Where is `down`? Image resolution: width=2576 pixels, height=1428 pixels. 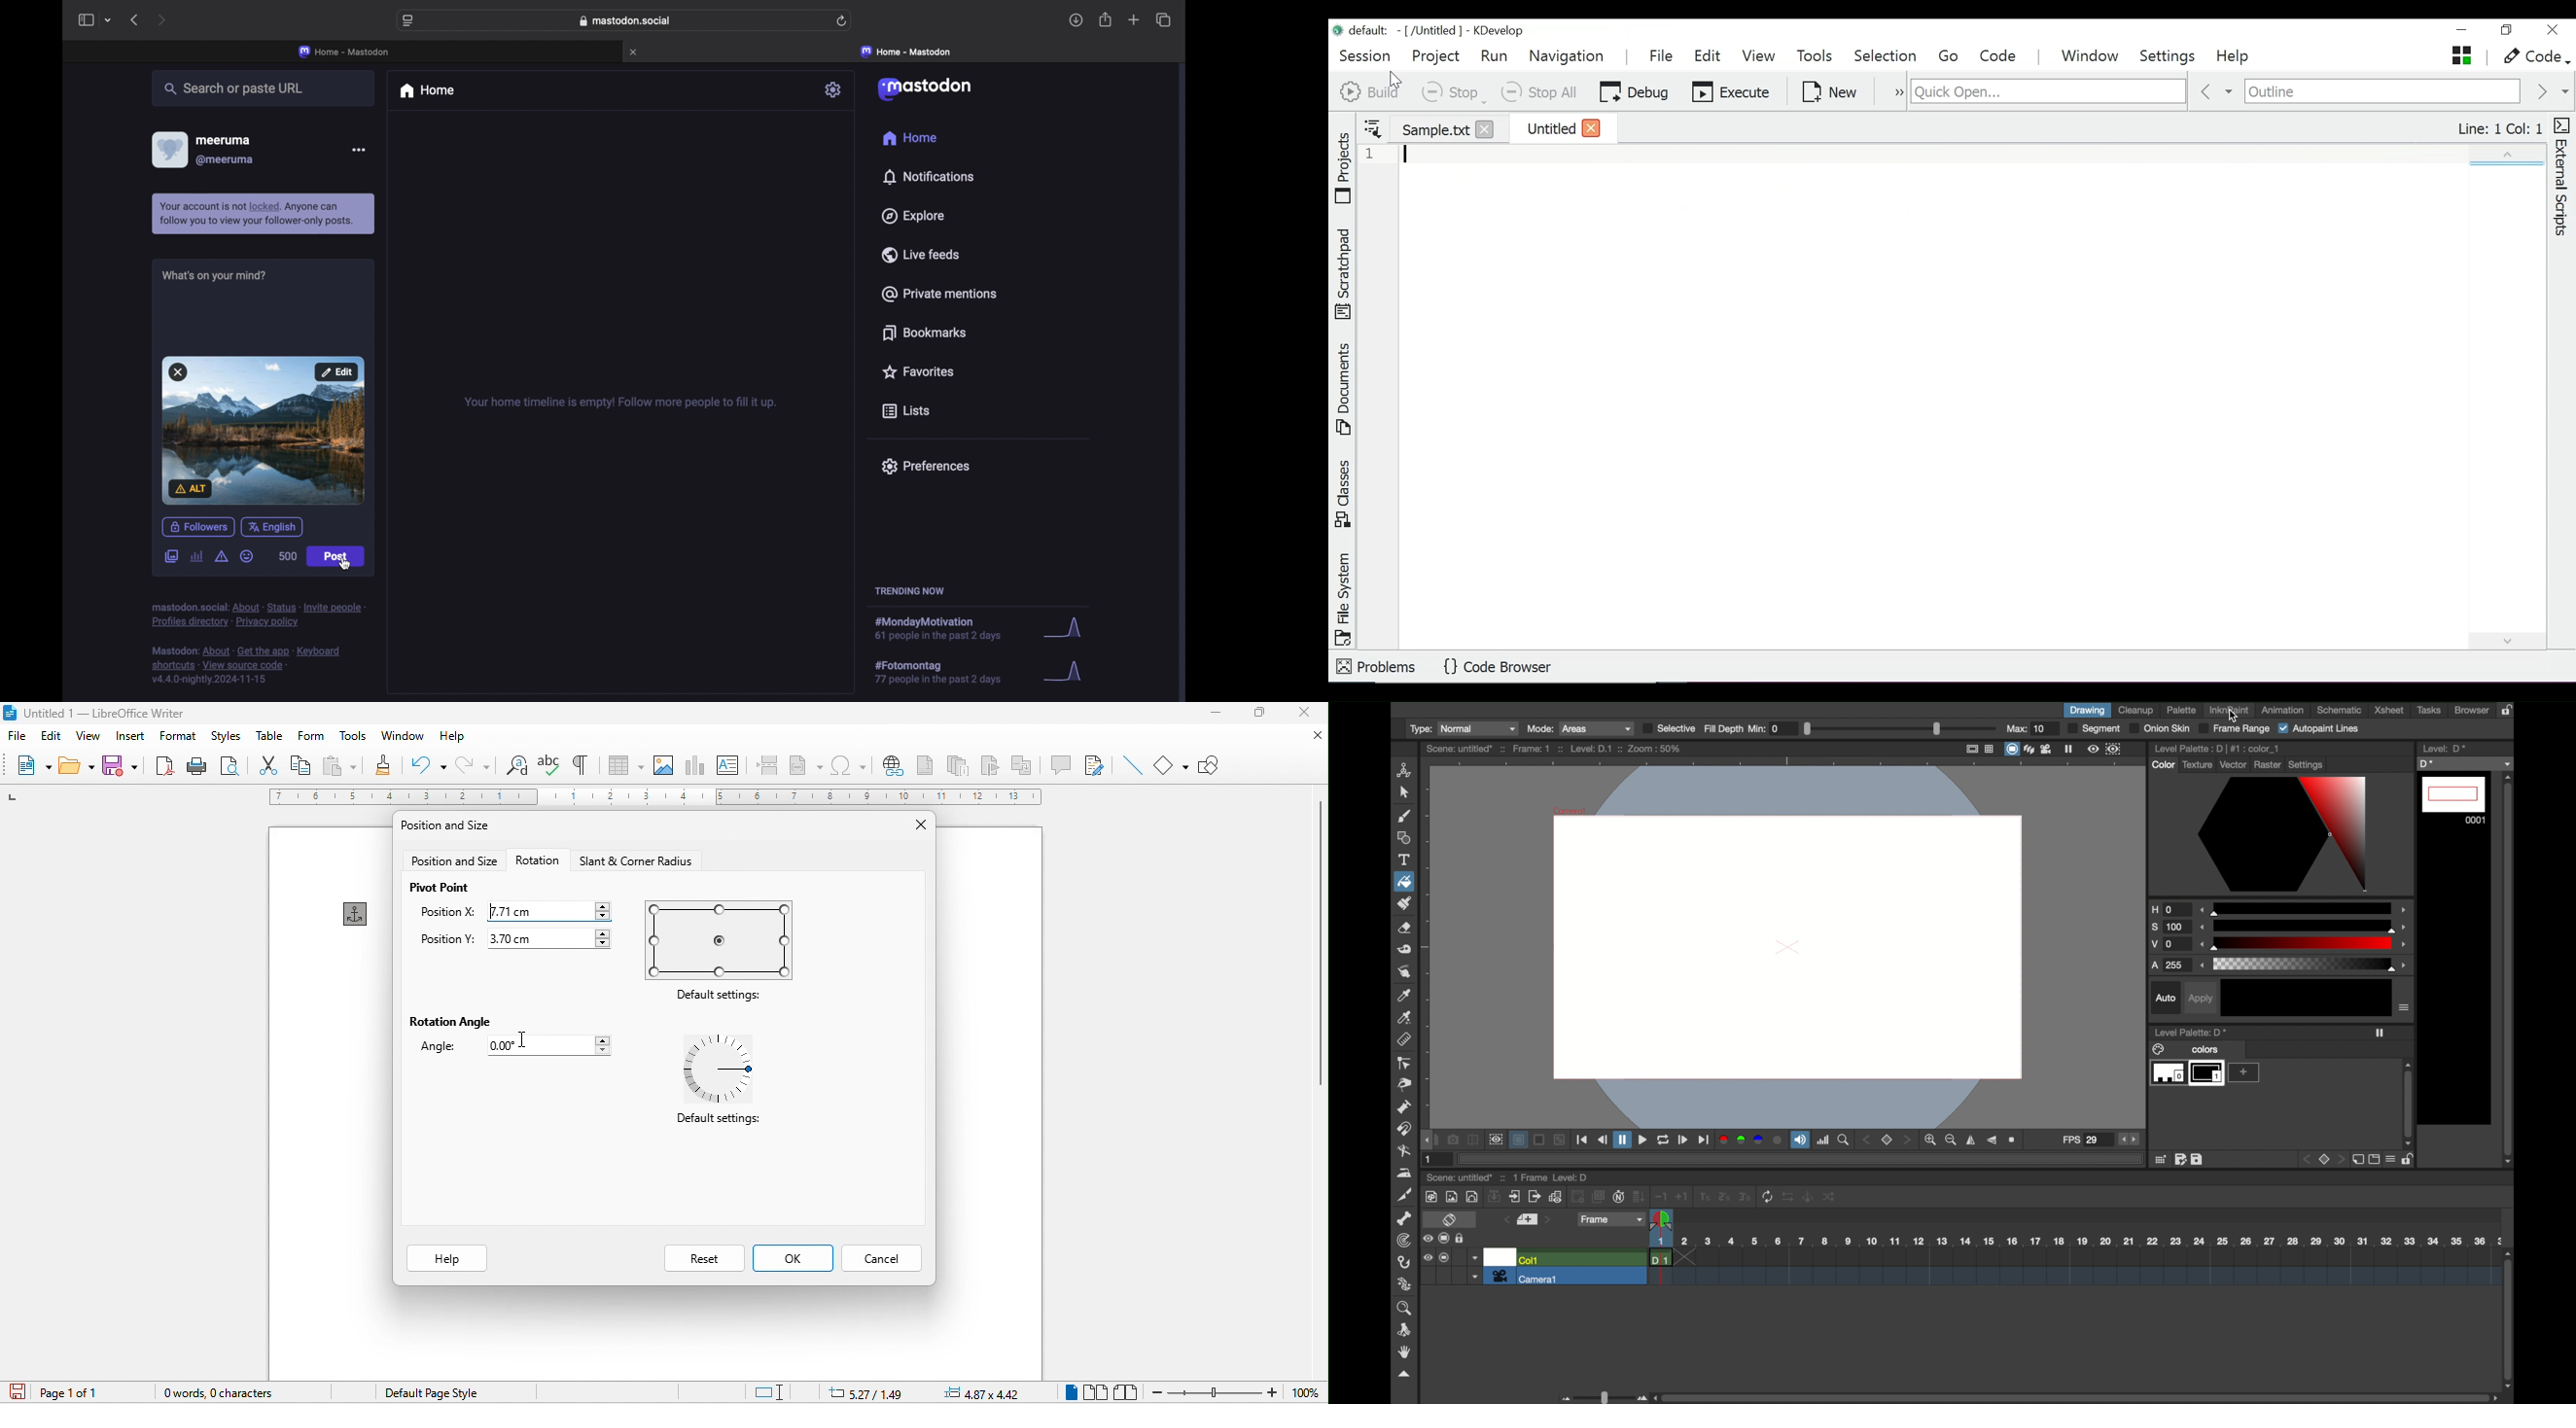
down is located at coordinates (1494, 1196).